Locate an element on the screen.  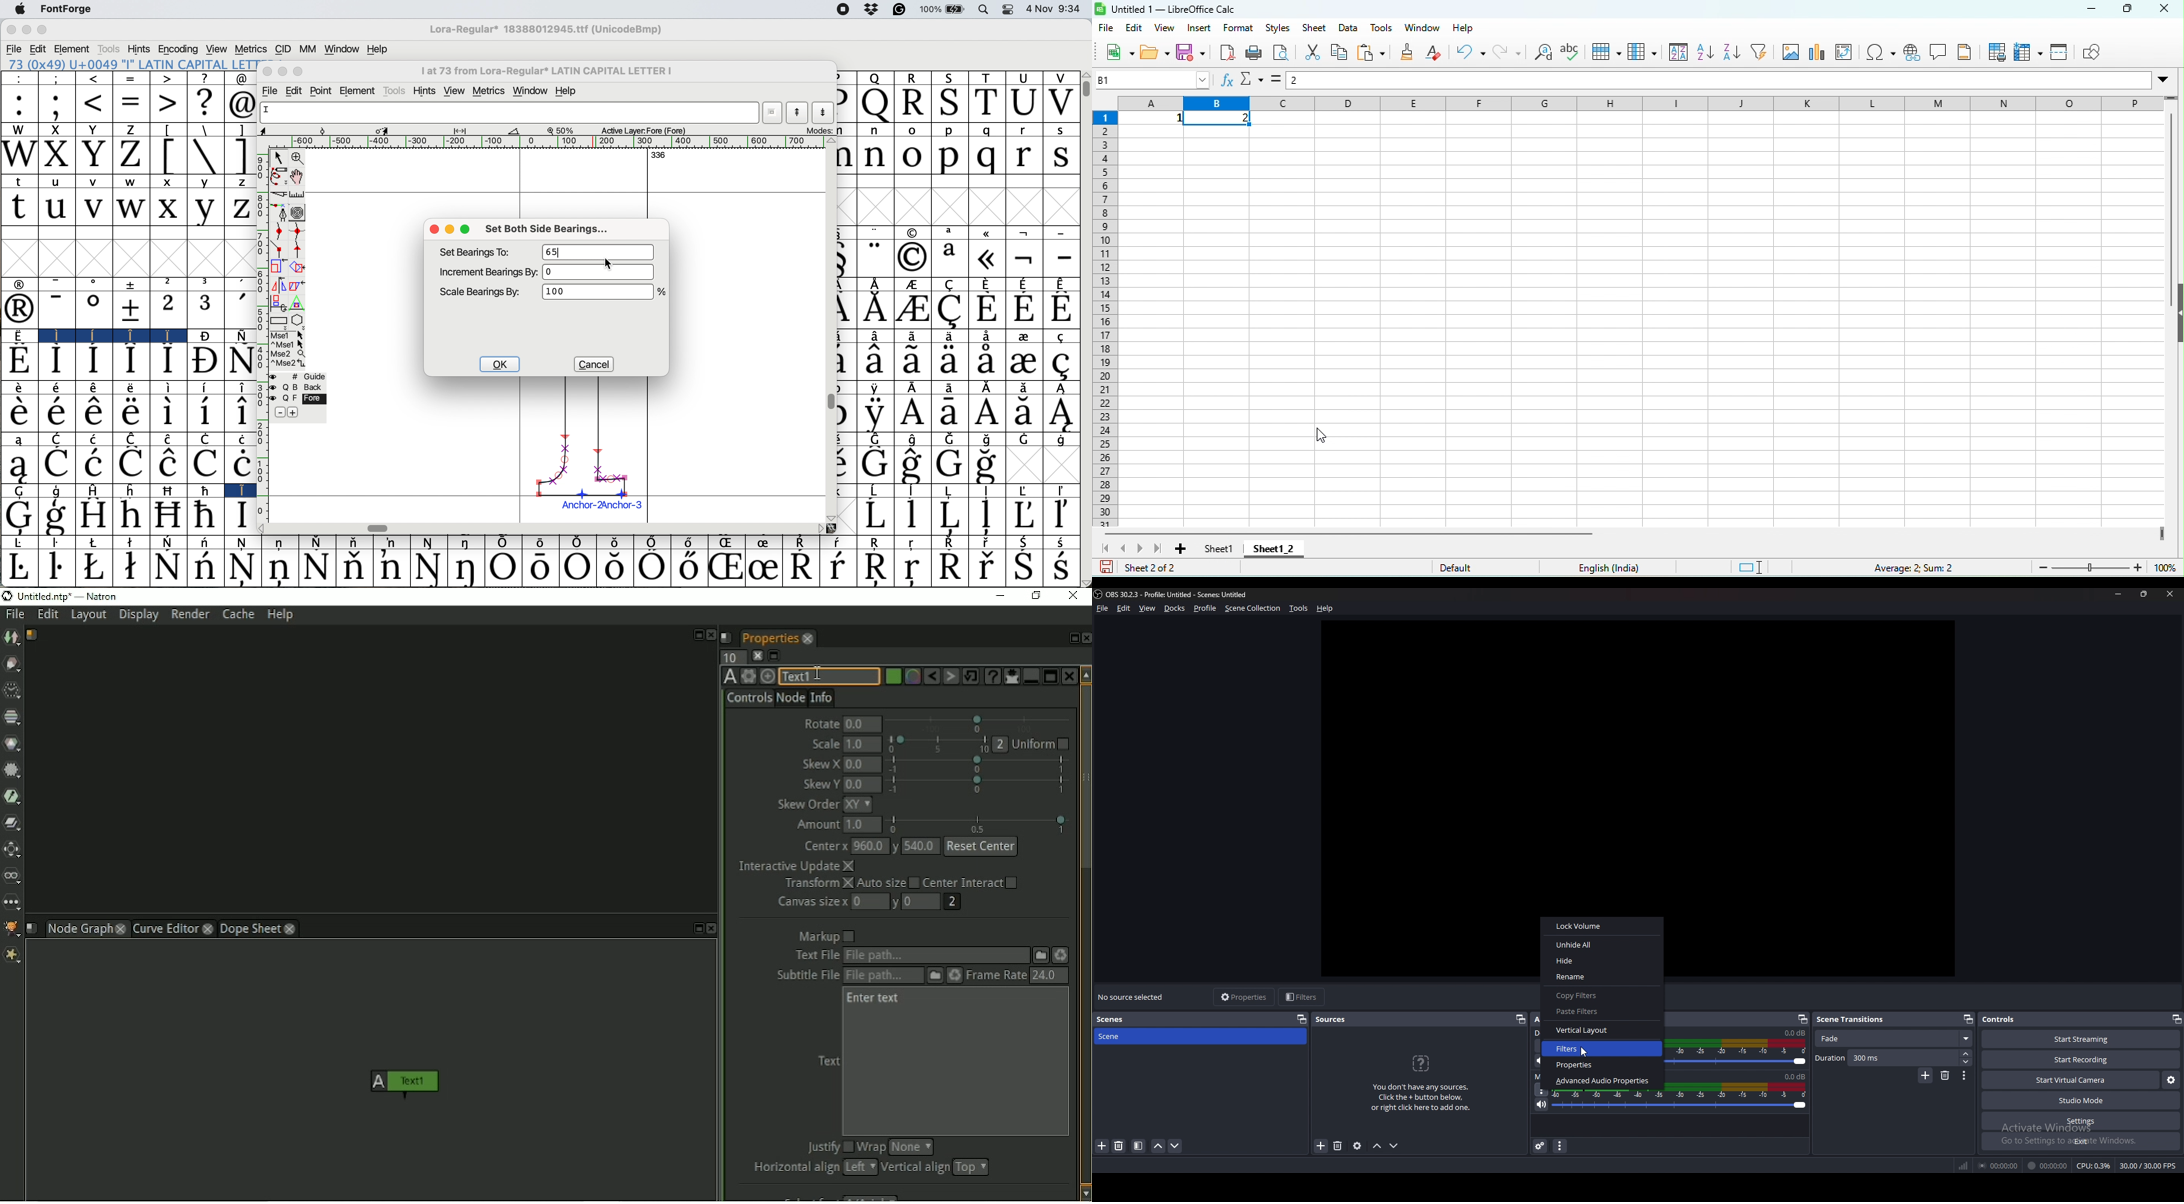
sheet is located at coordinates (1313, 29).